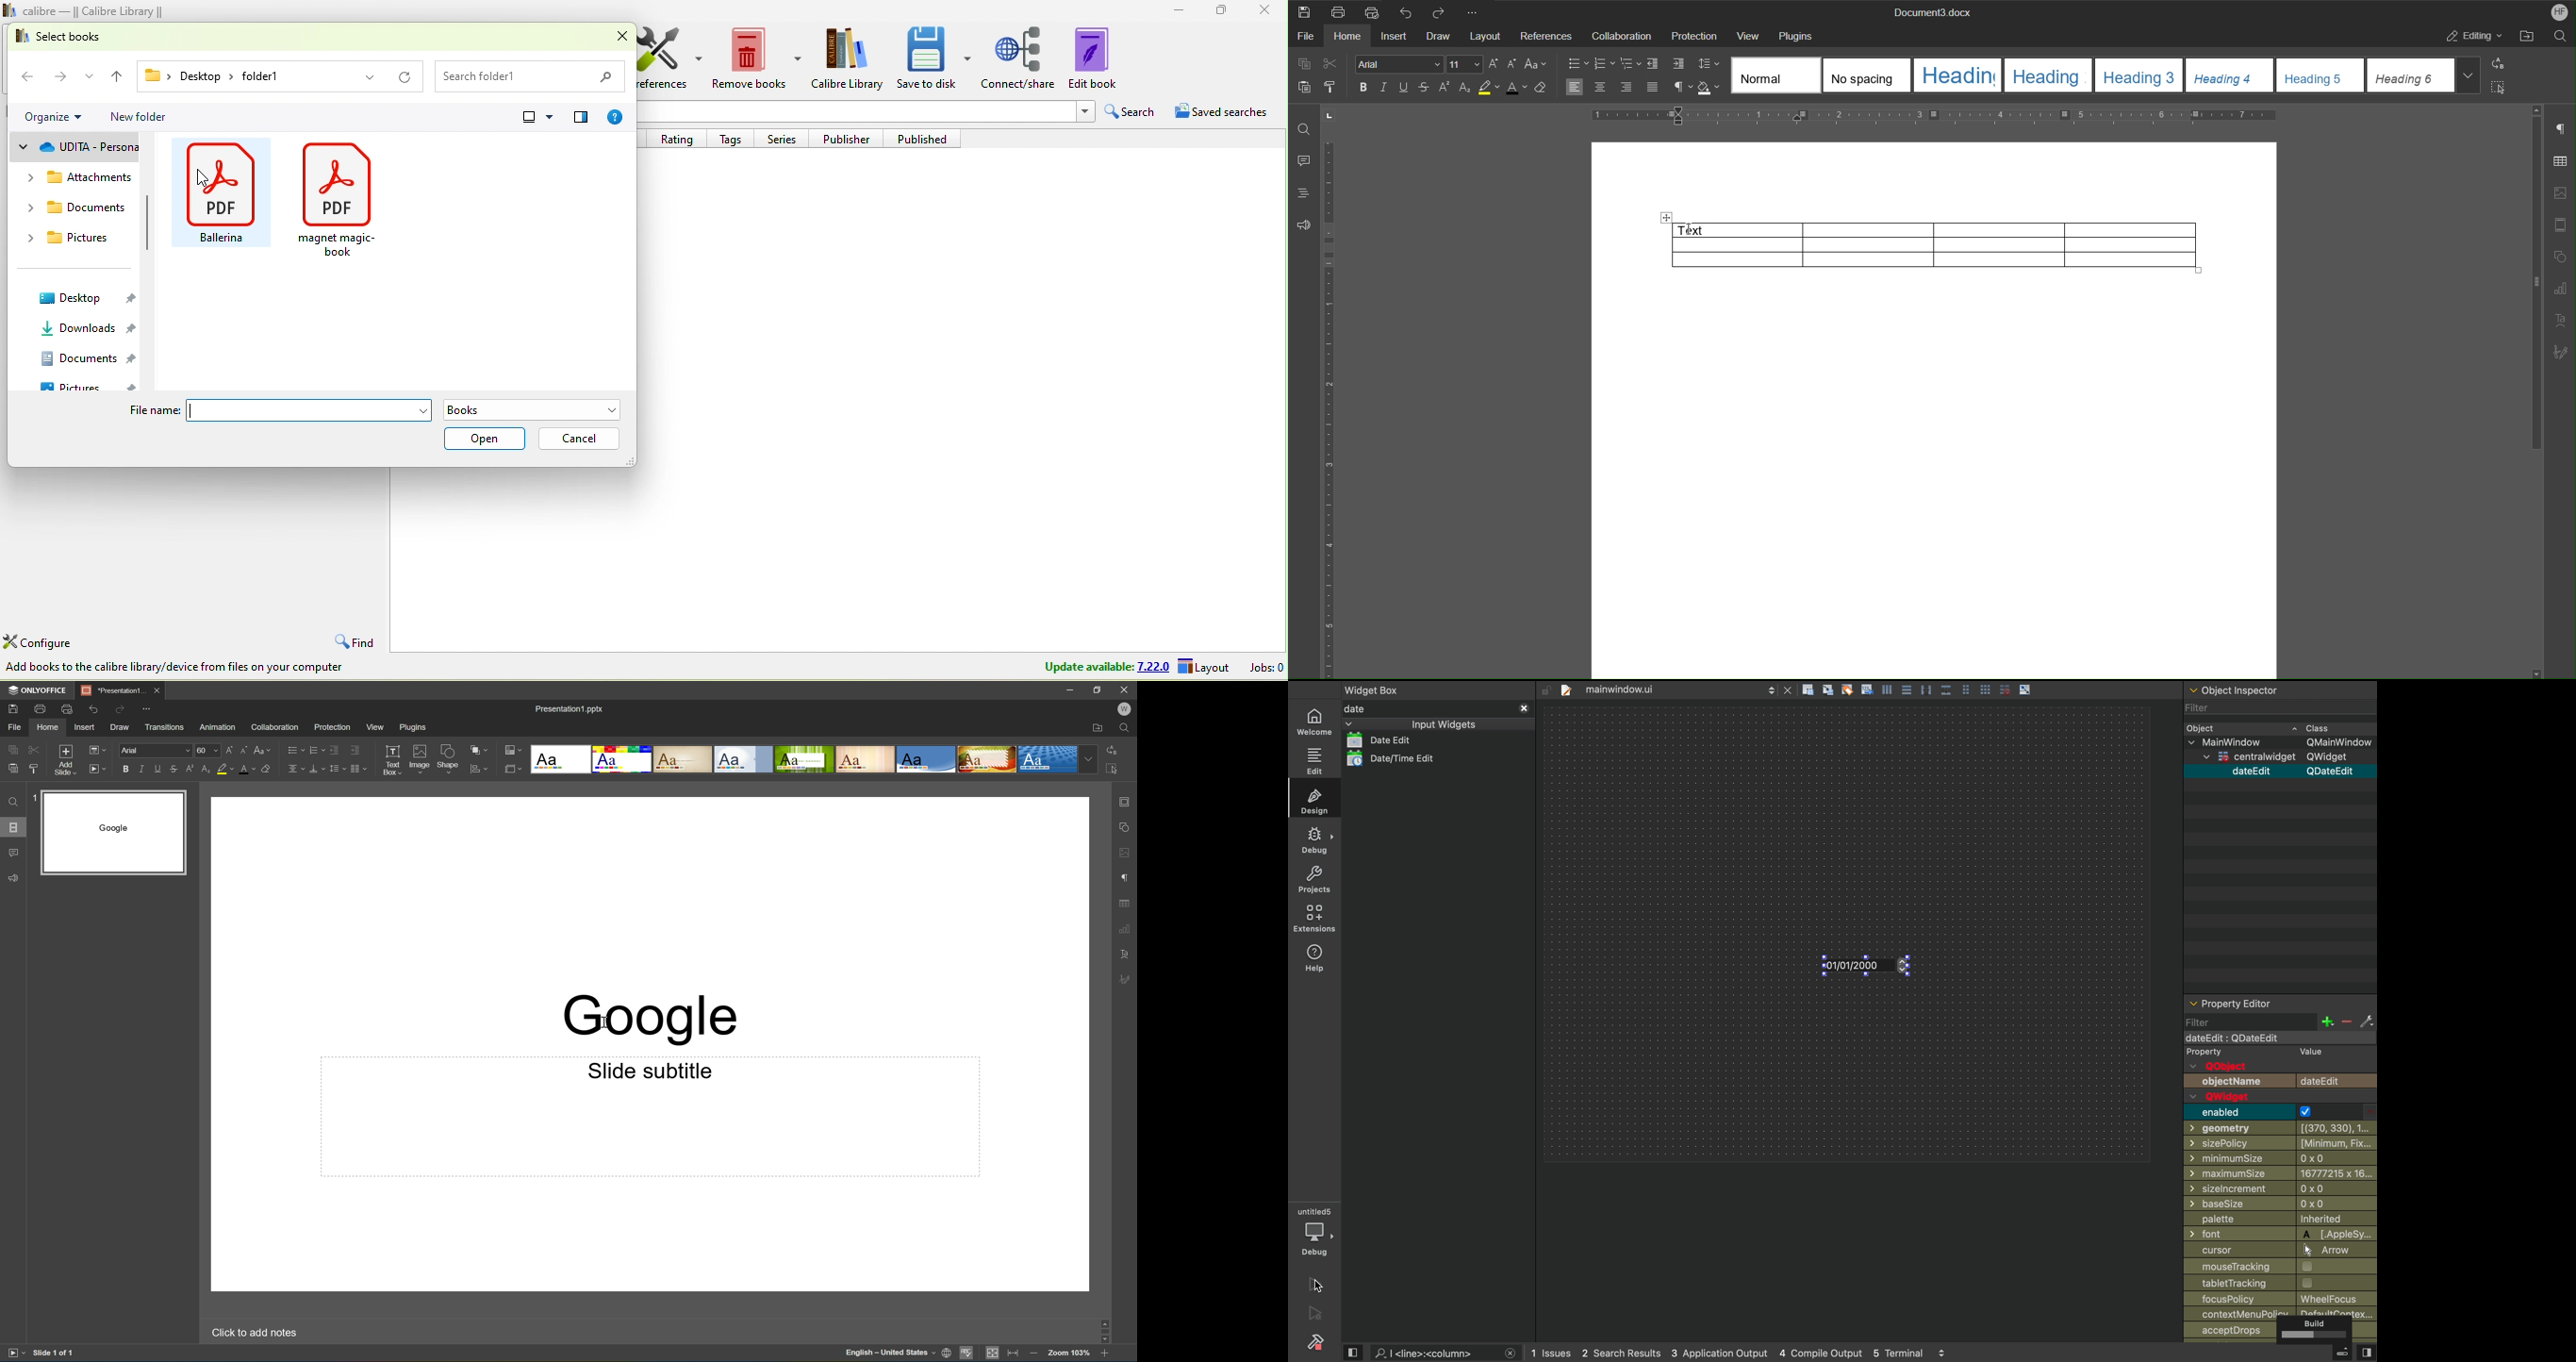 The height and width of the screenshot is (1372, 2576). Describe the element at coordinates (155, 752) in the screenshot. I see `Arial` at that location.